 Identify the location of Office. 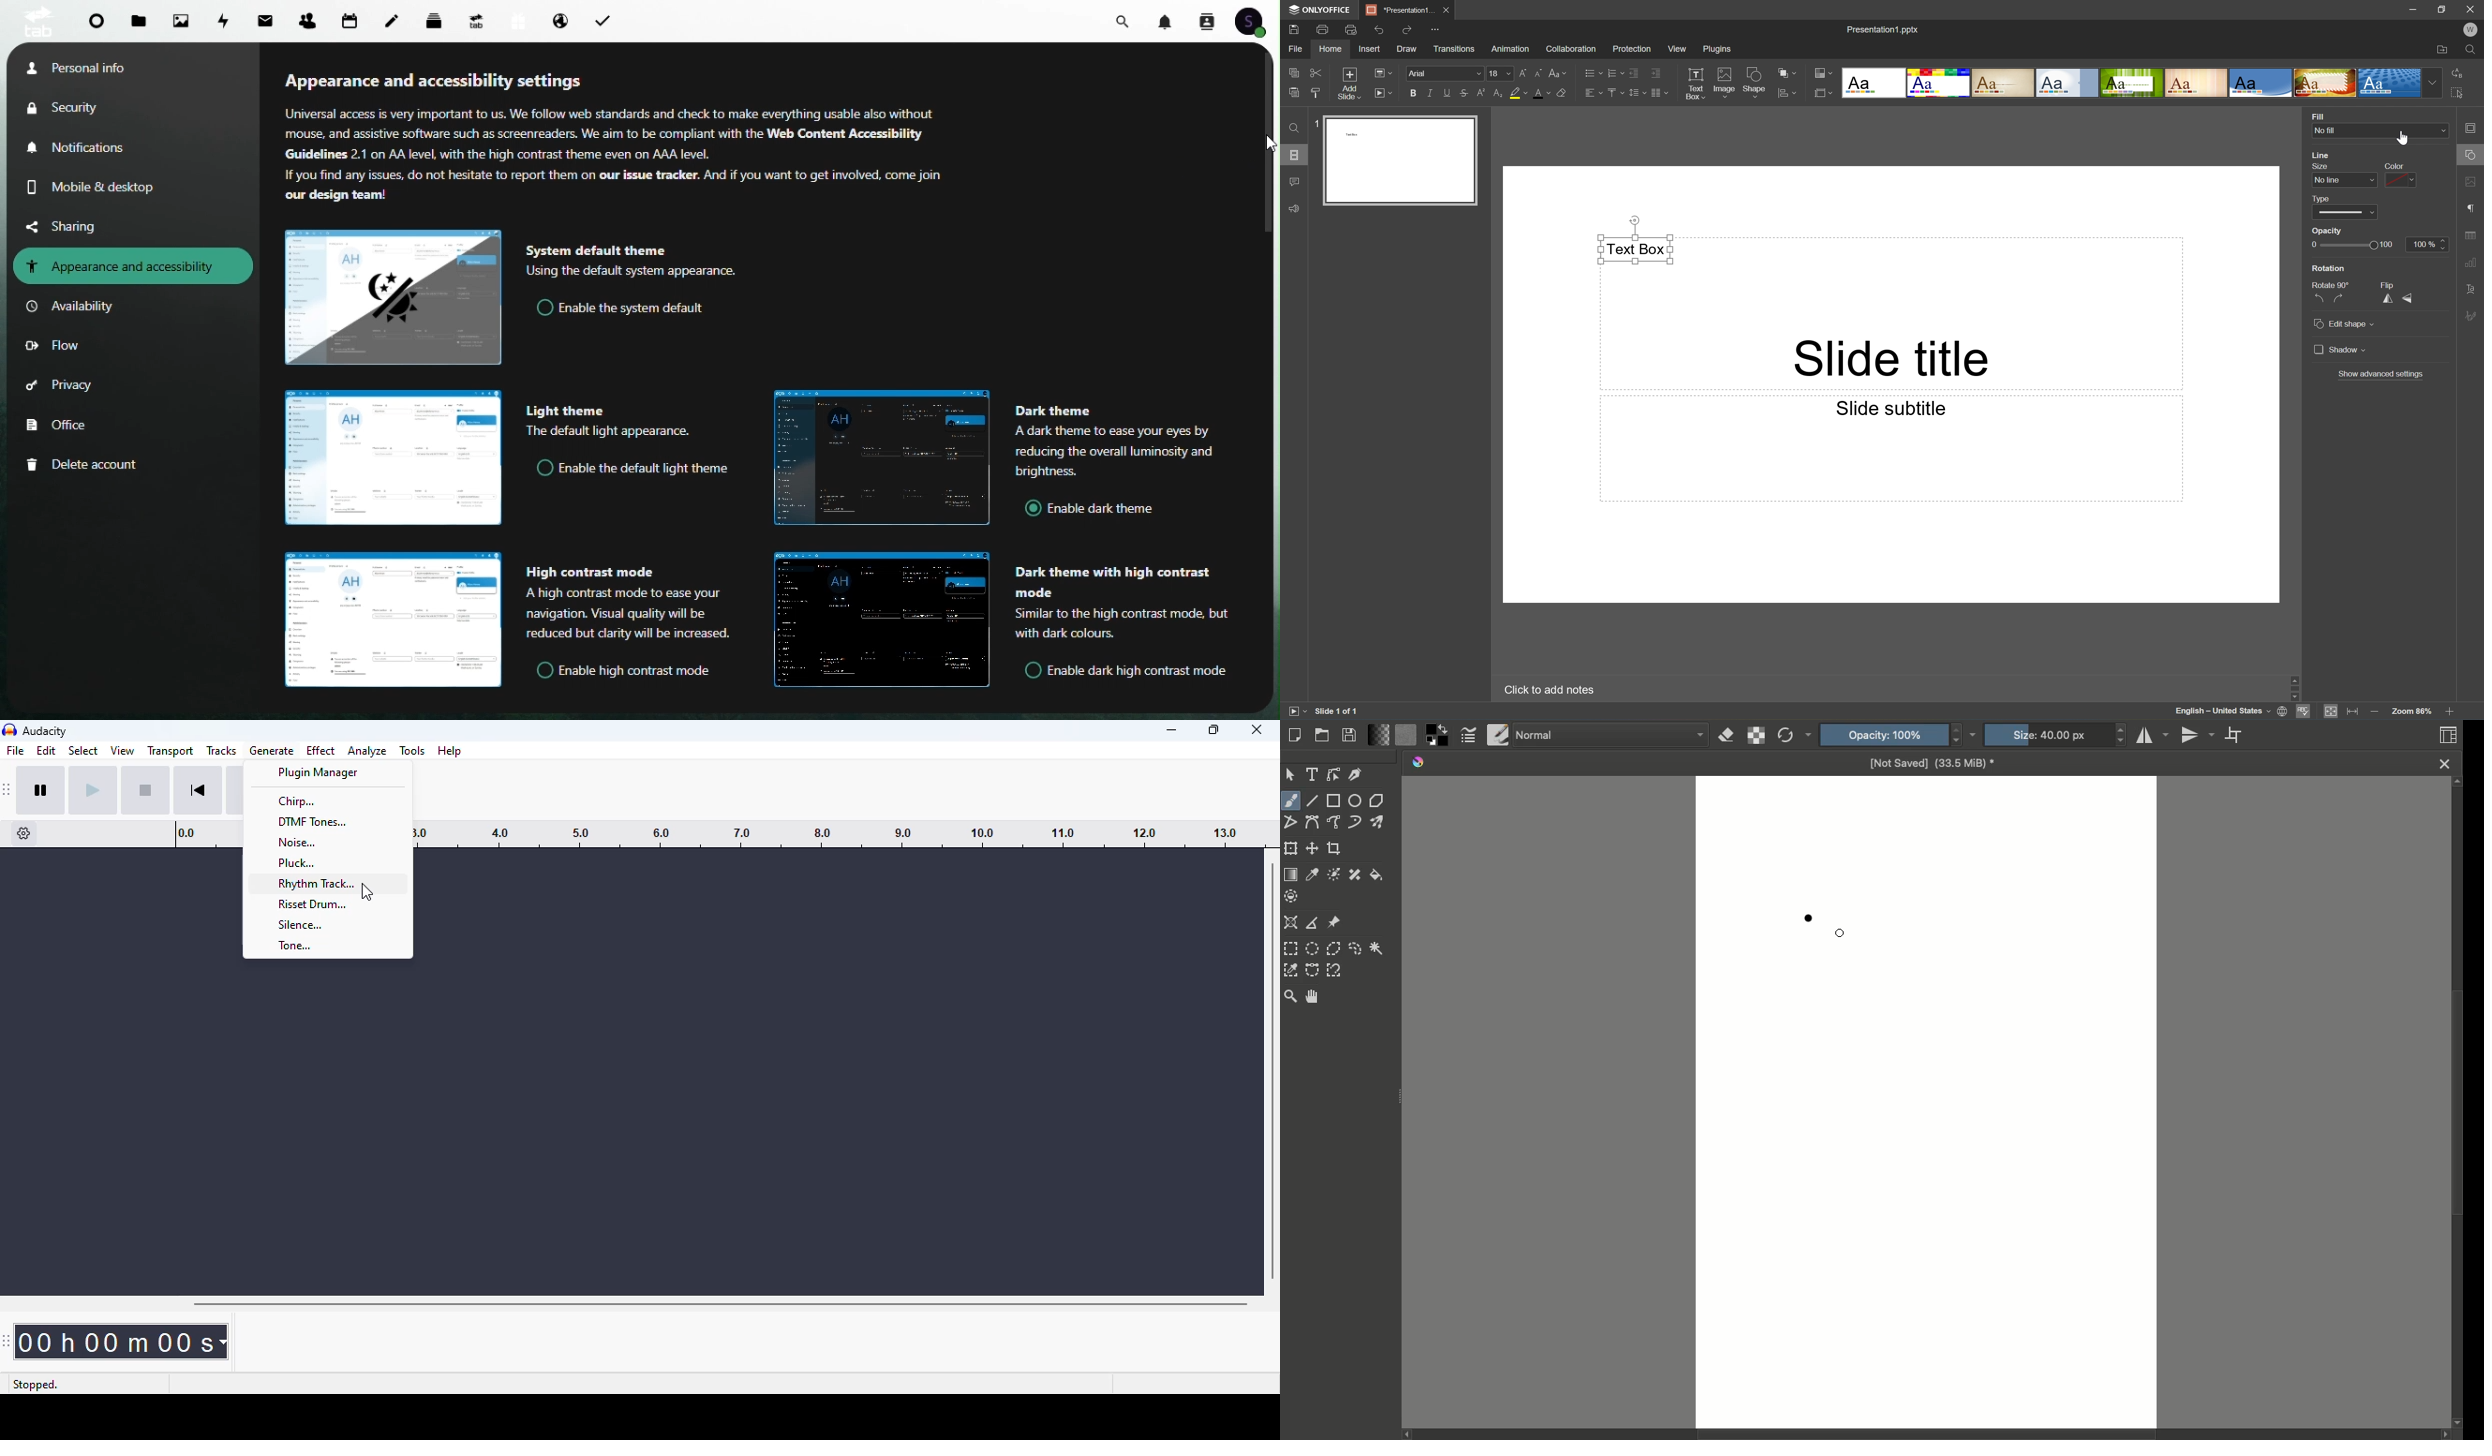
(61, 426).